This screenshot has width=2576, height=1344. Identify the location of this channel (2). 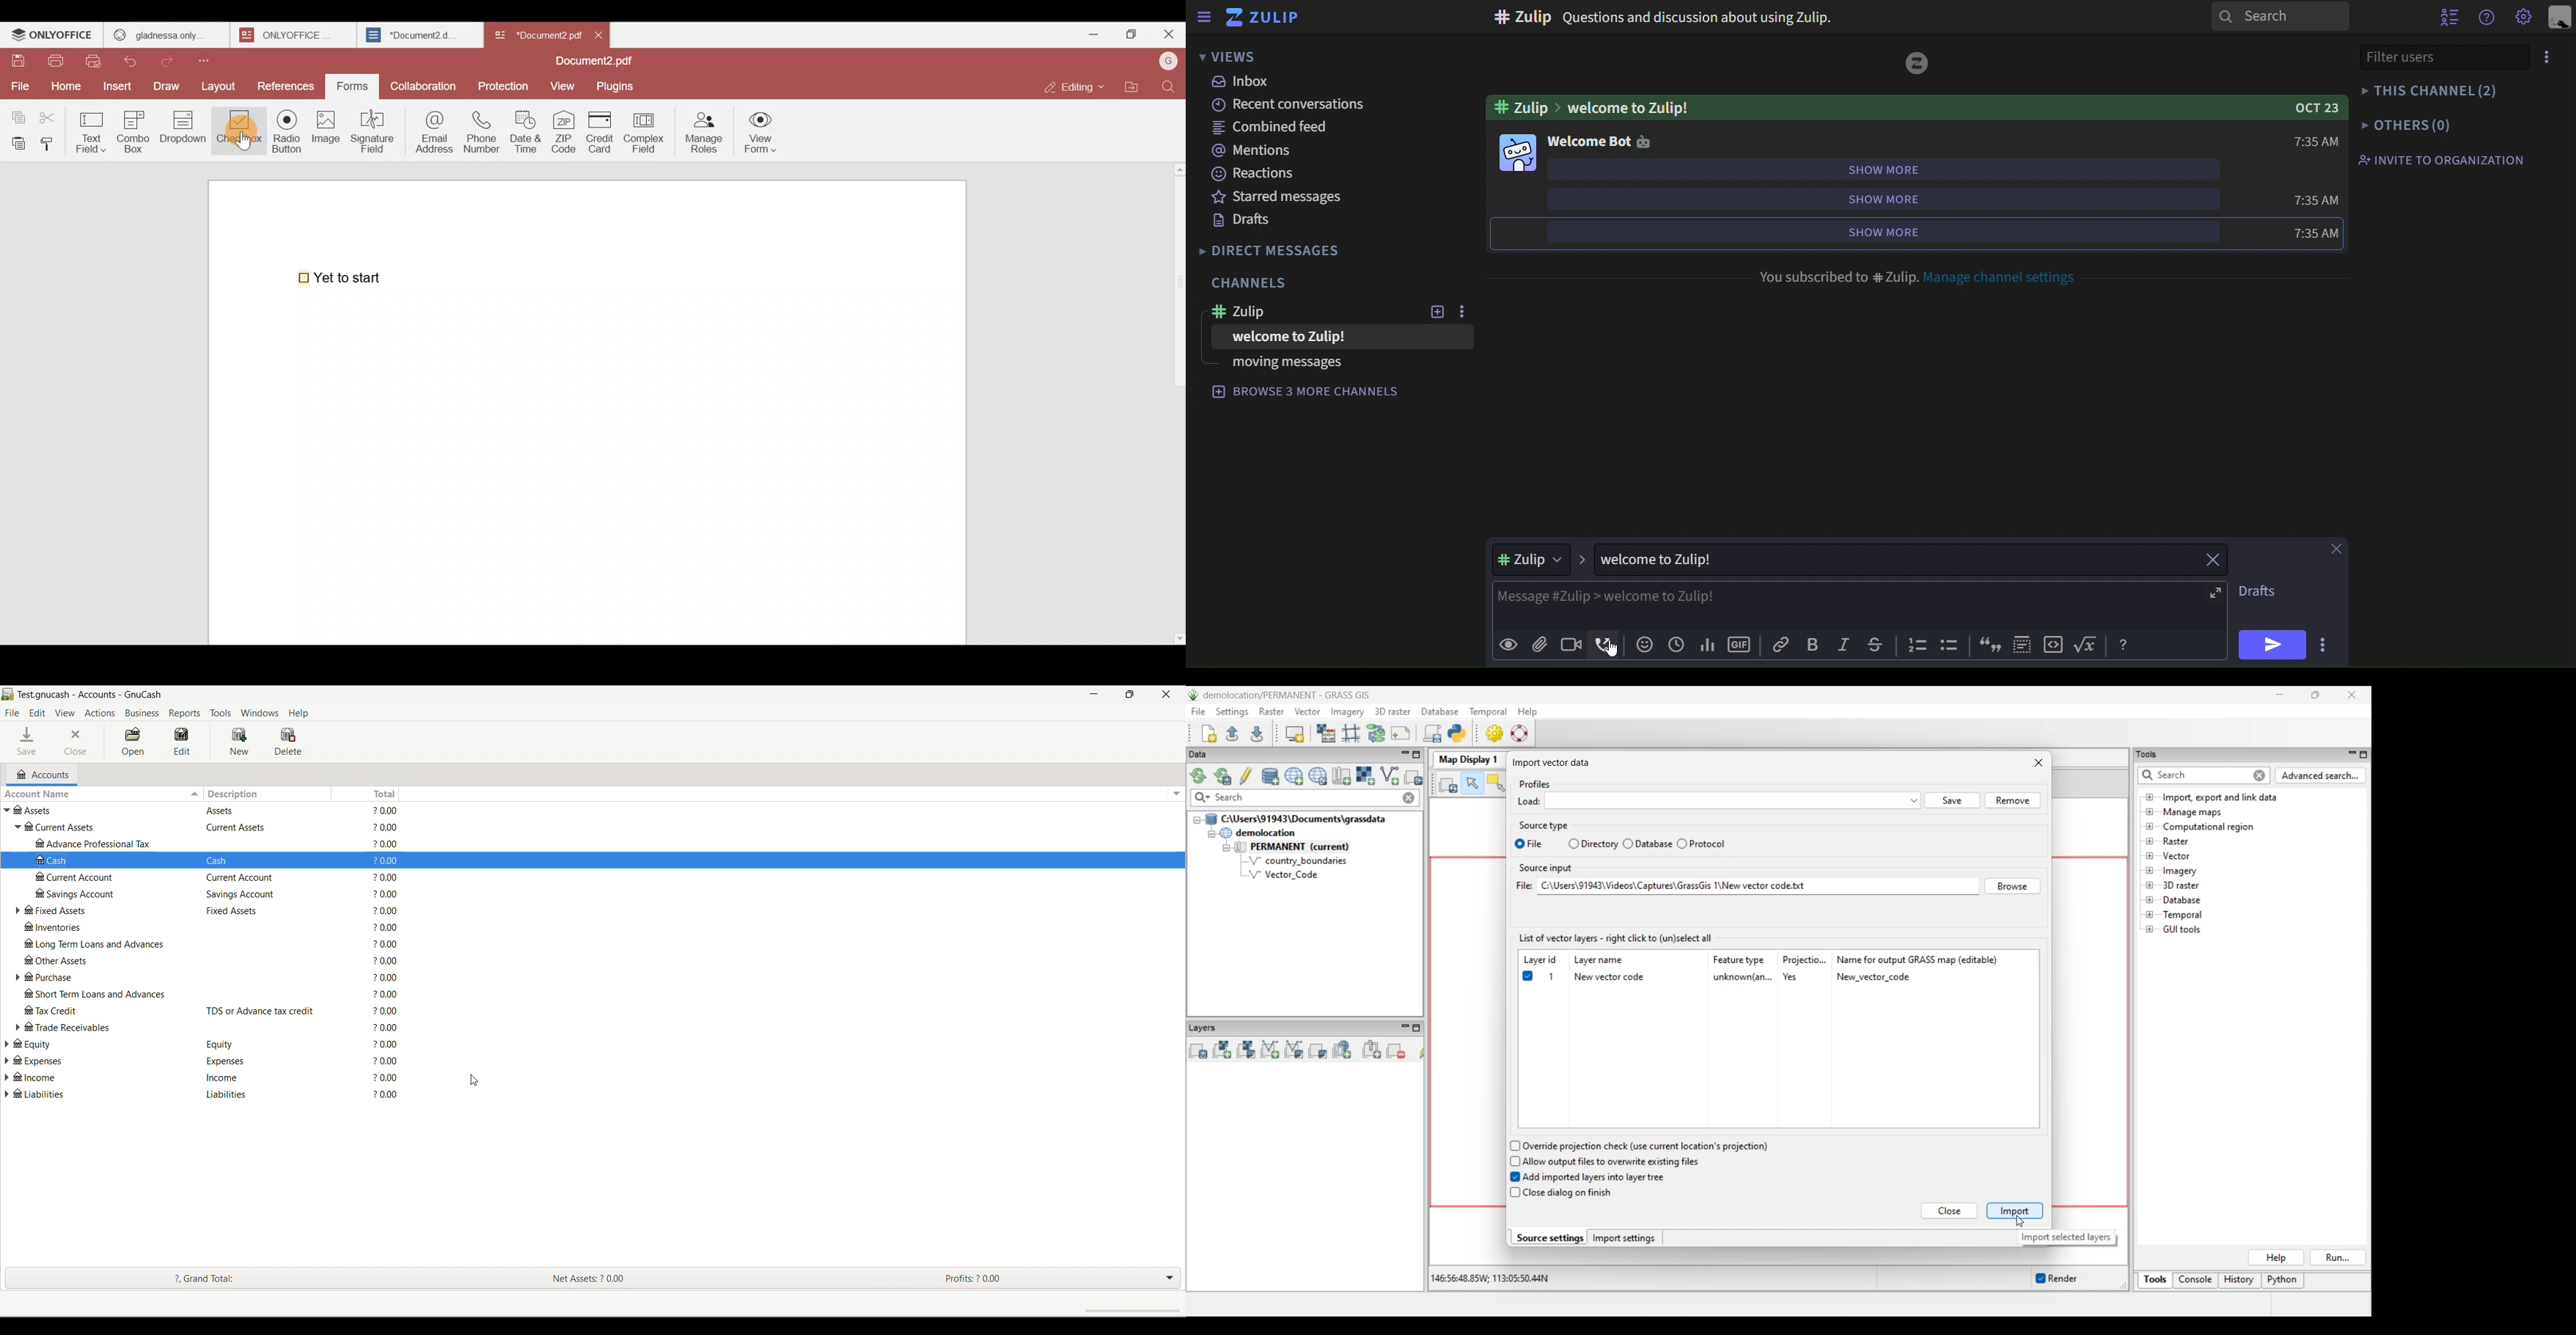
(2429, 89).